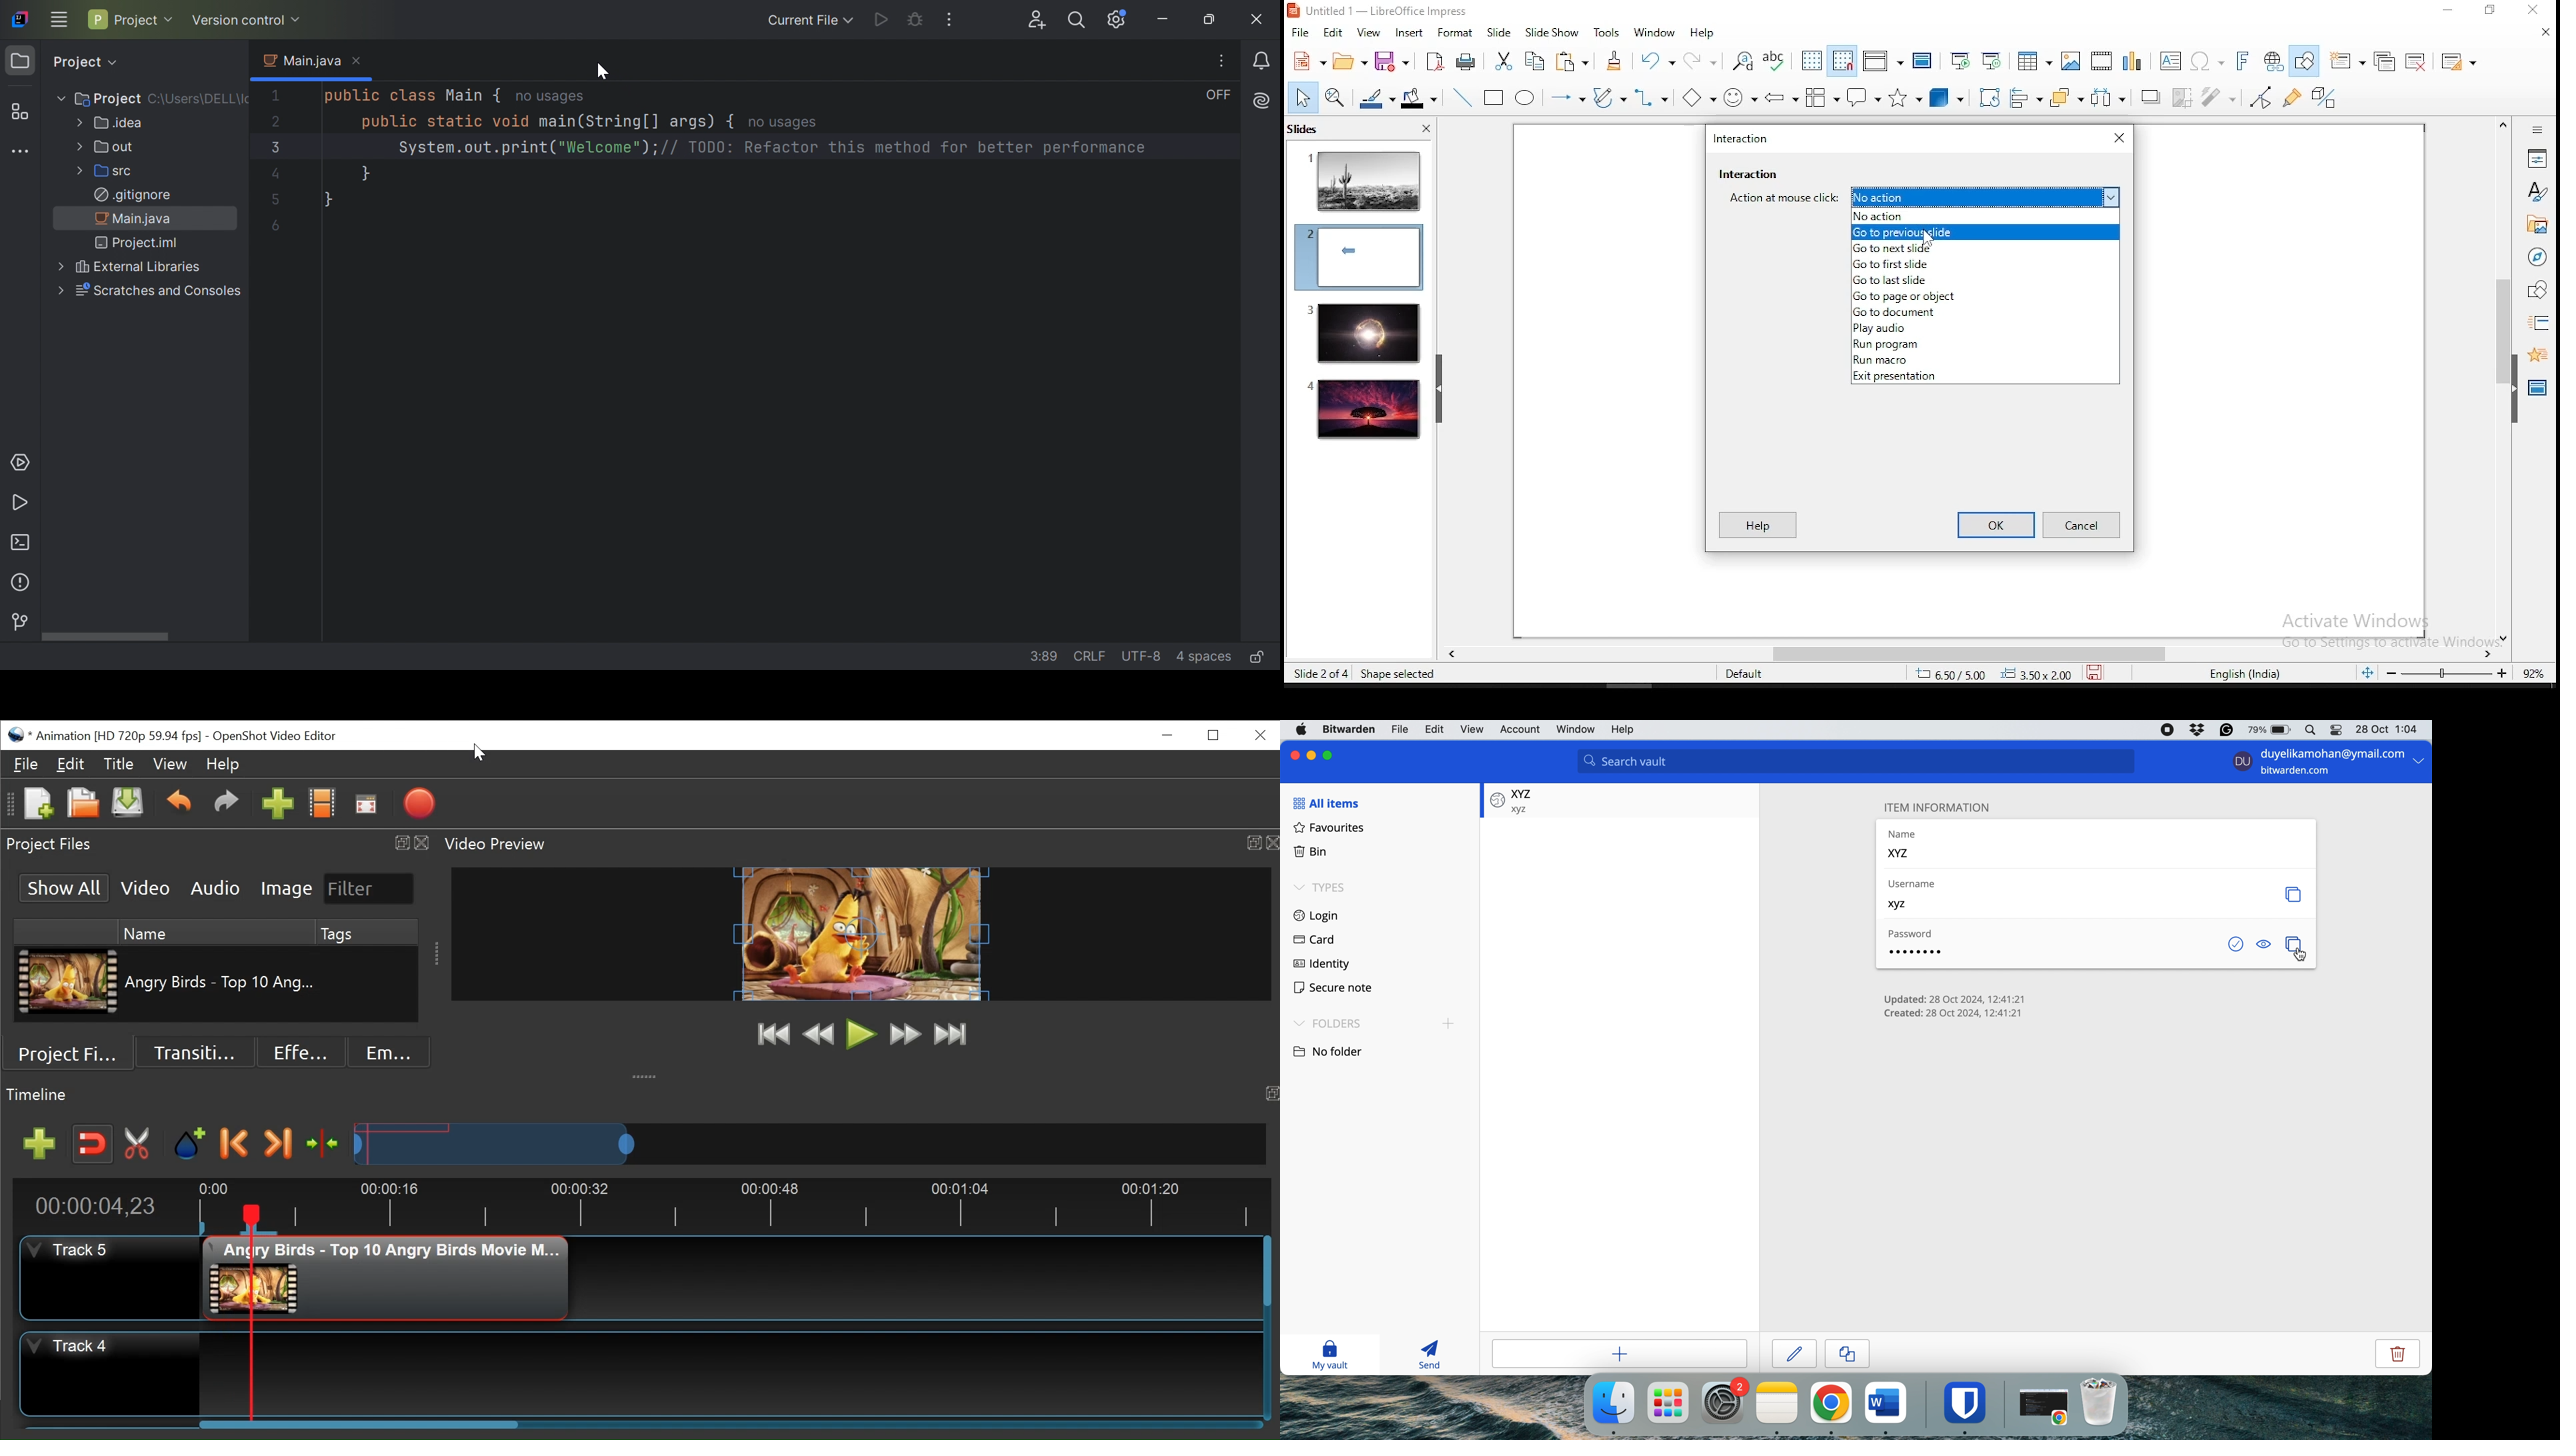  I want to click on collapse, so click(645, 1075).